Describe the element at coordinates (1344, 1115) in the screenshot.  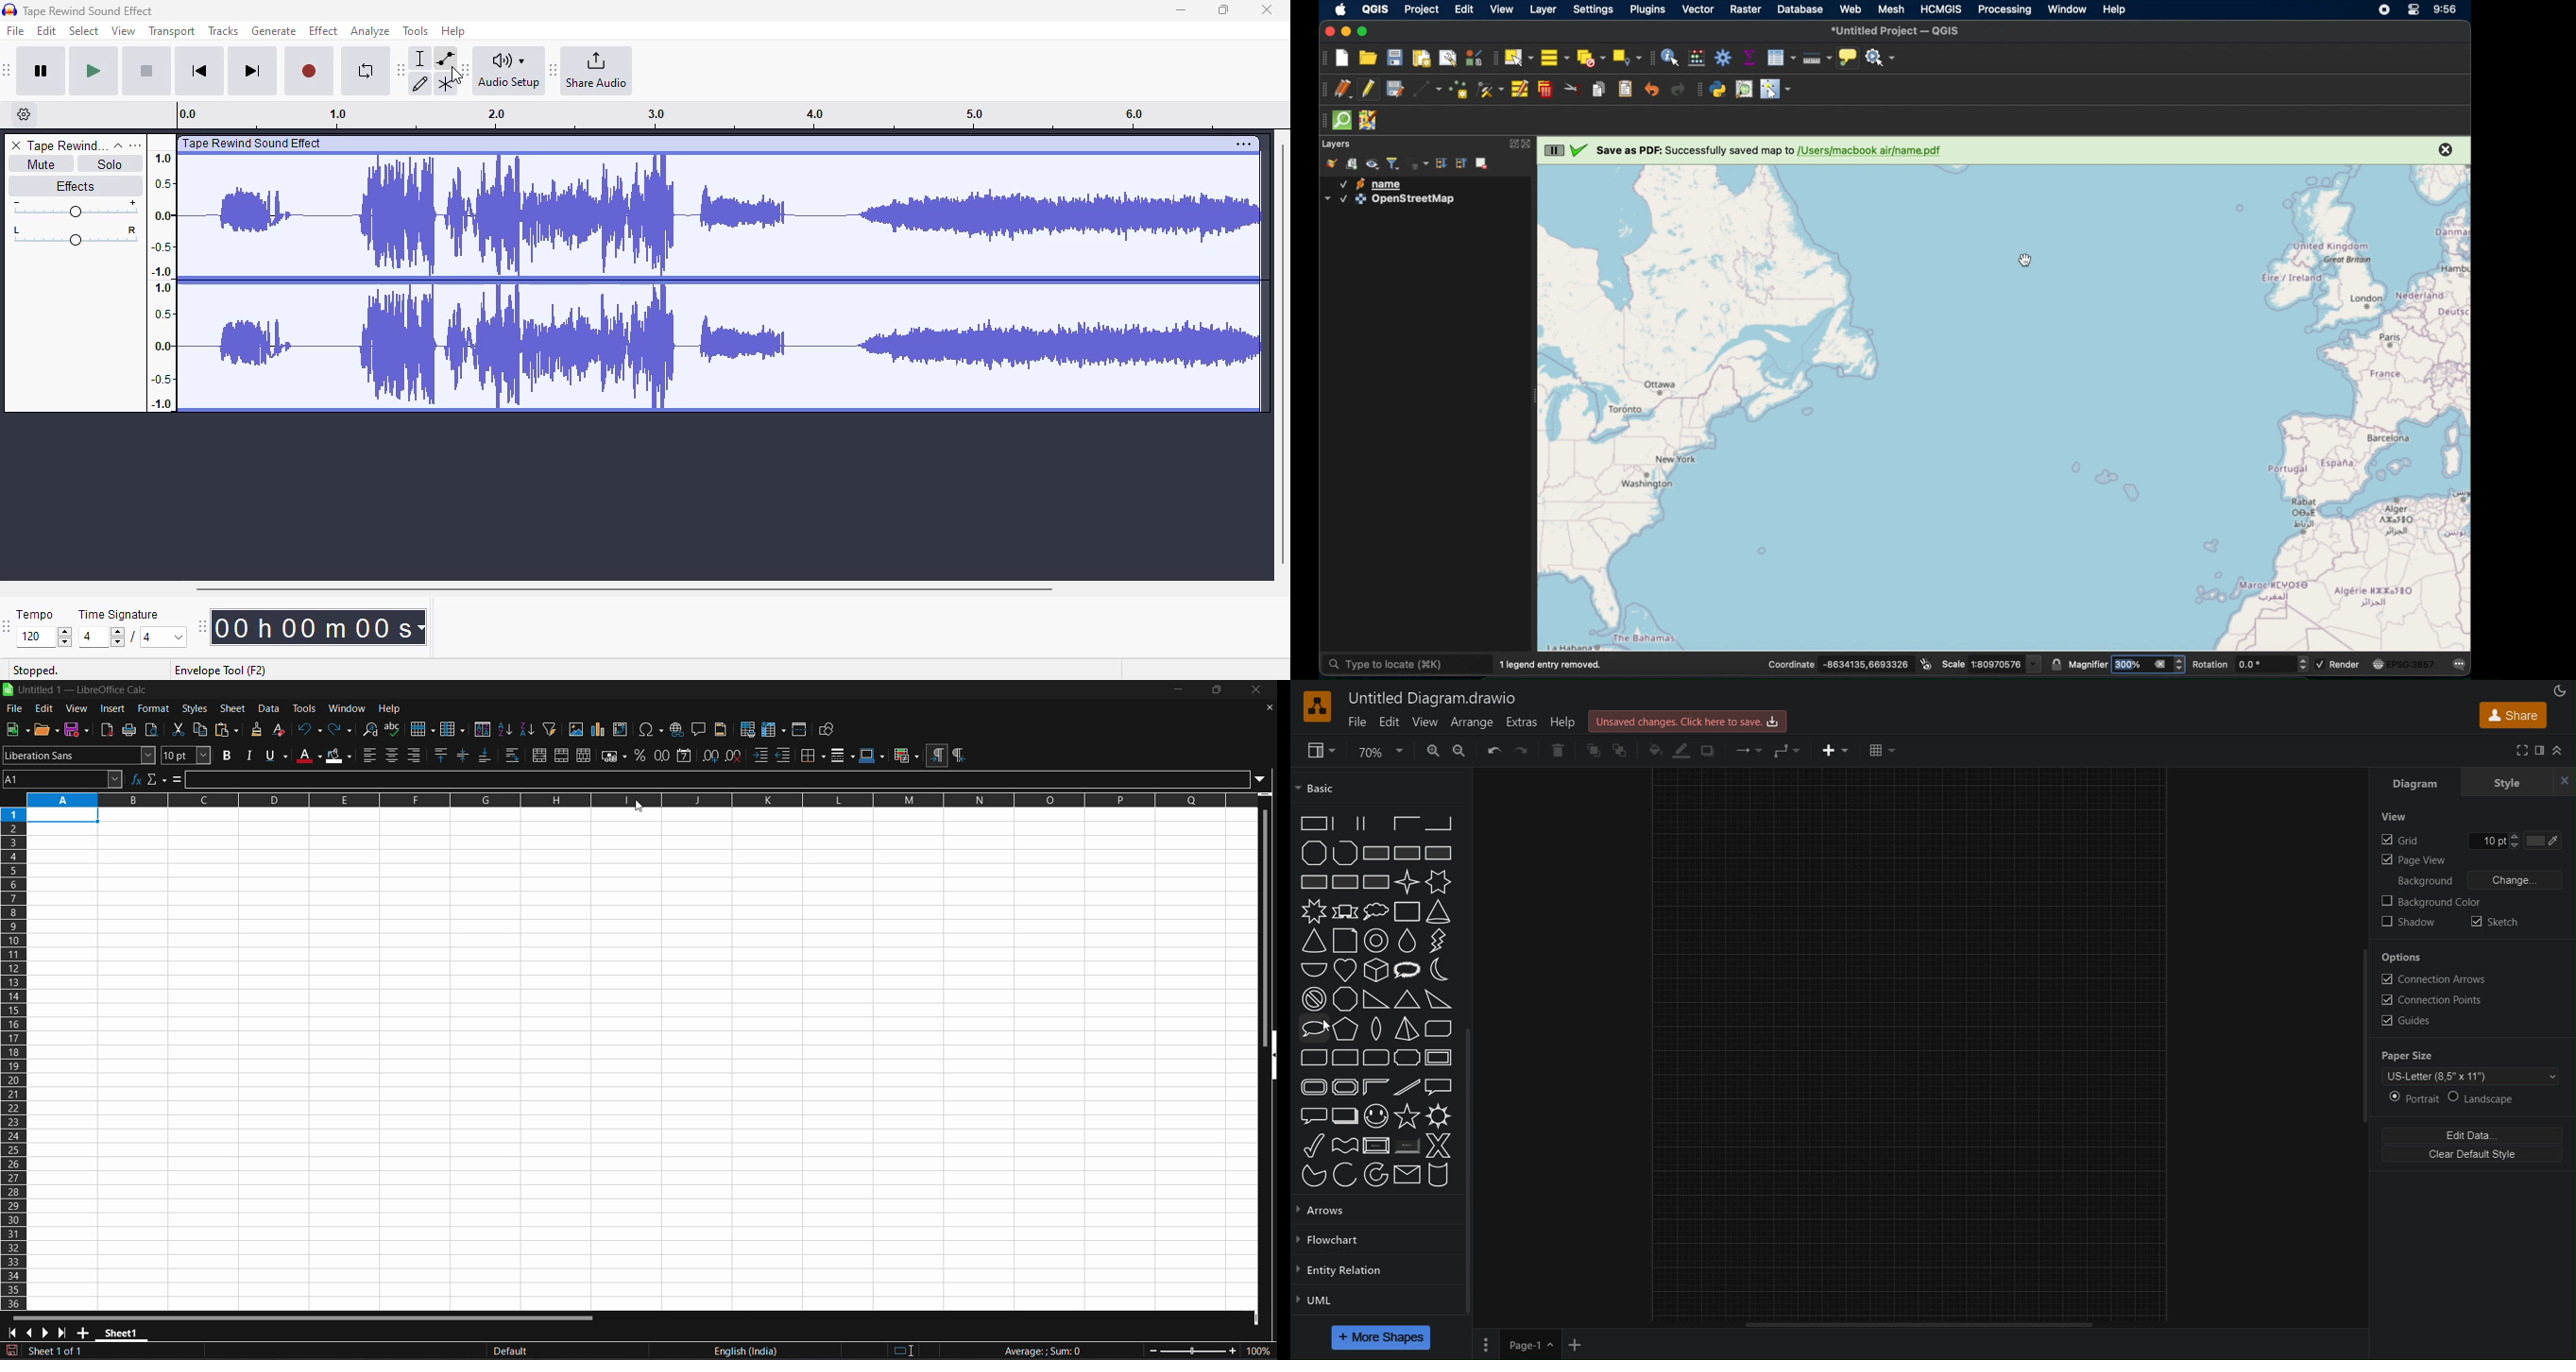
I see `Layered Rectangle` at that location.